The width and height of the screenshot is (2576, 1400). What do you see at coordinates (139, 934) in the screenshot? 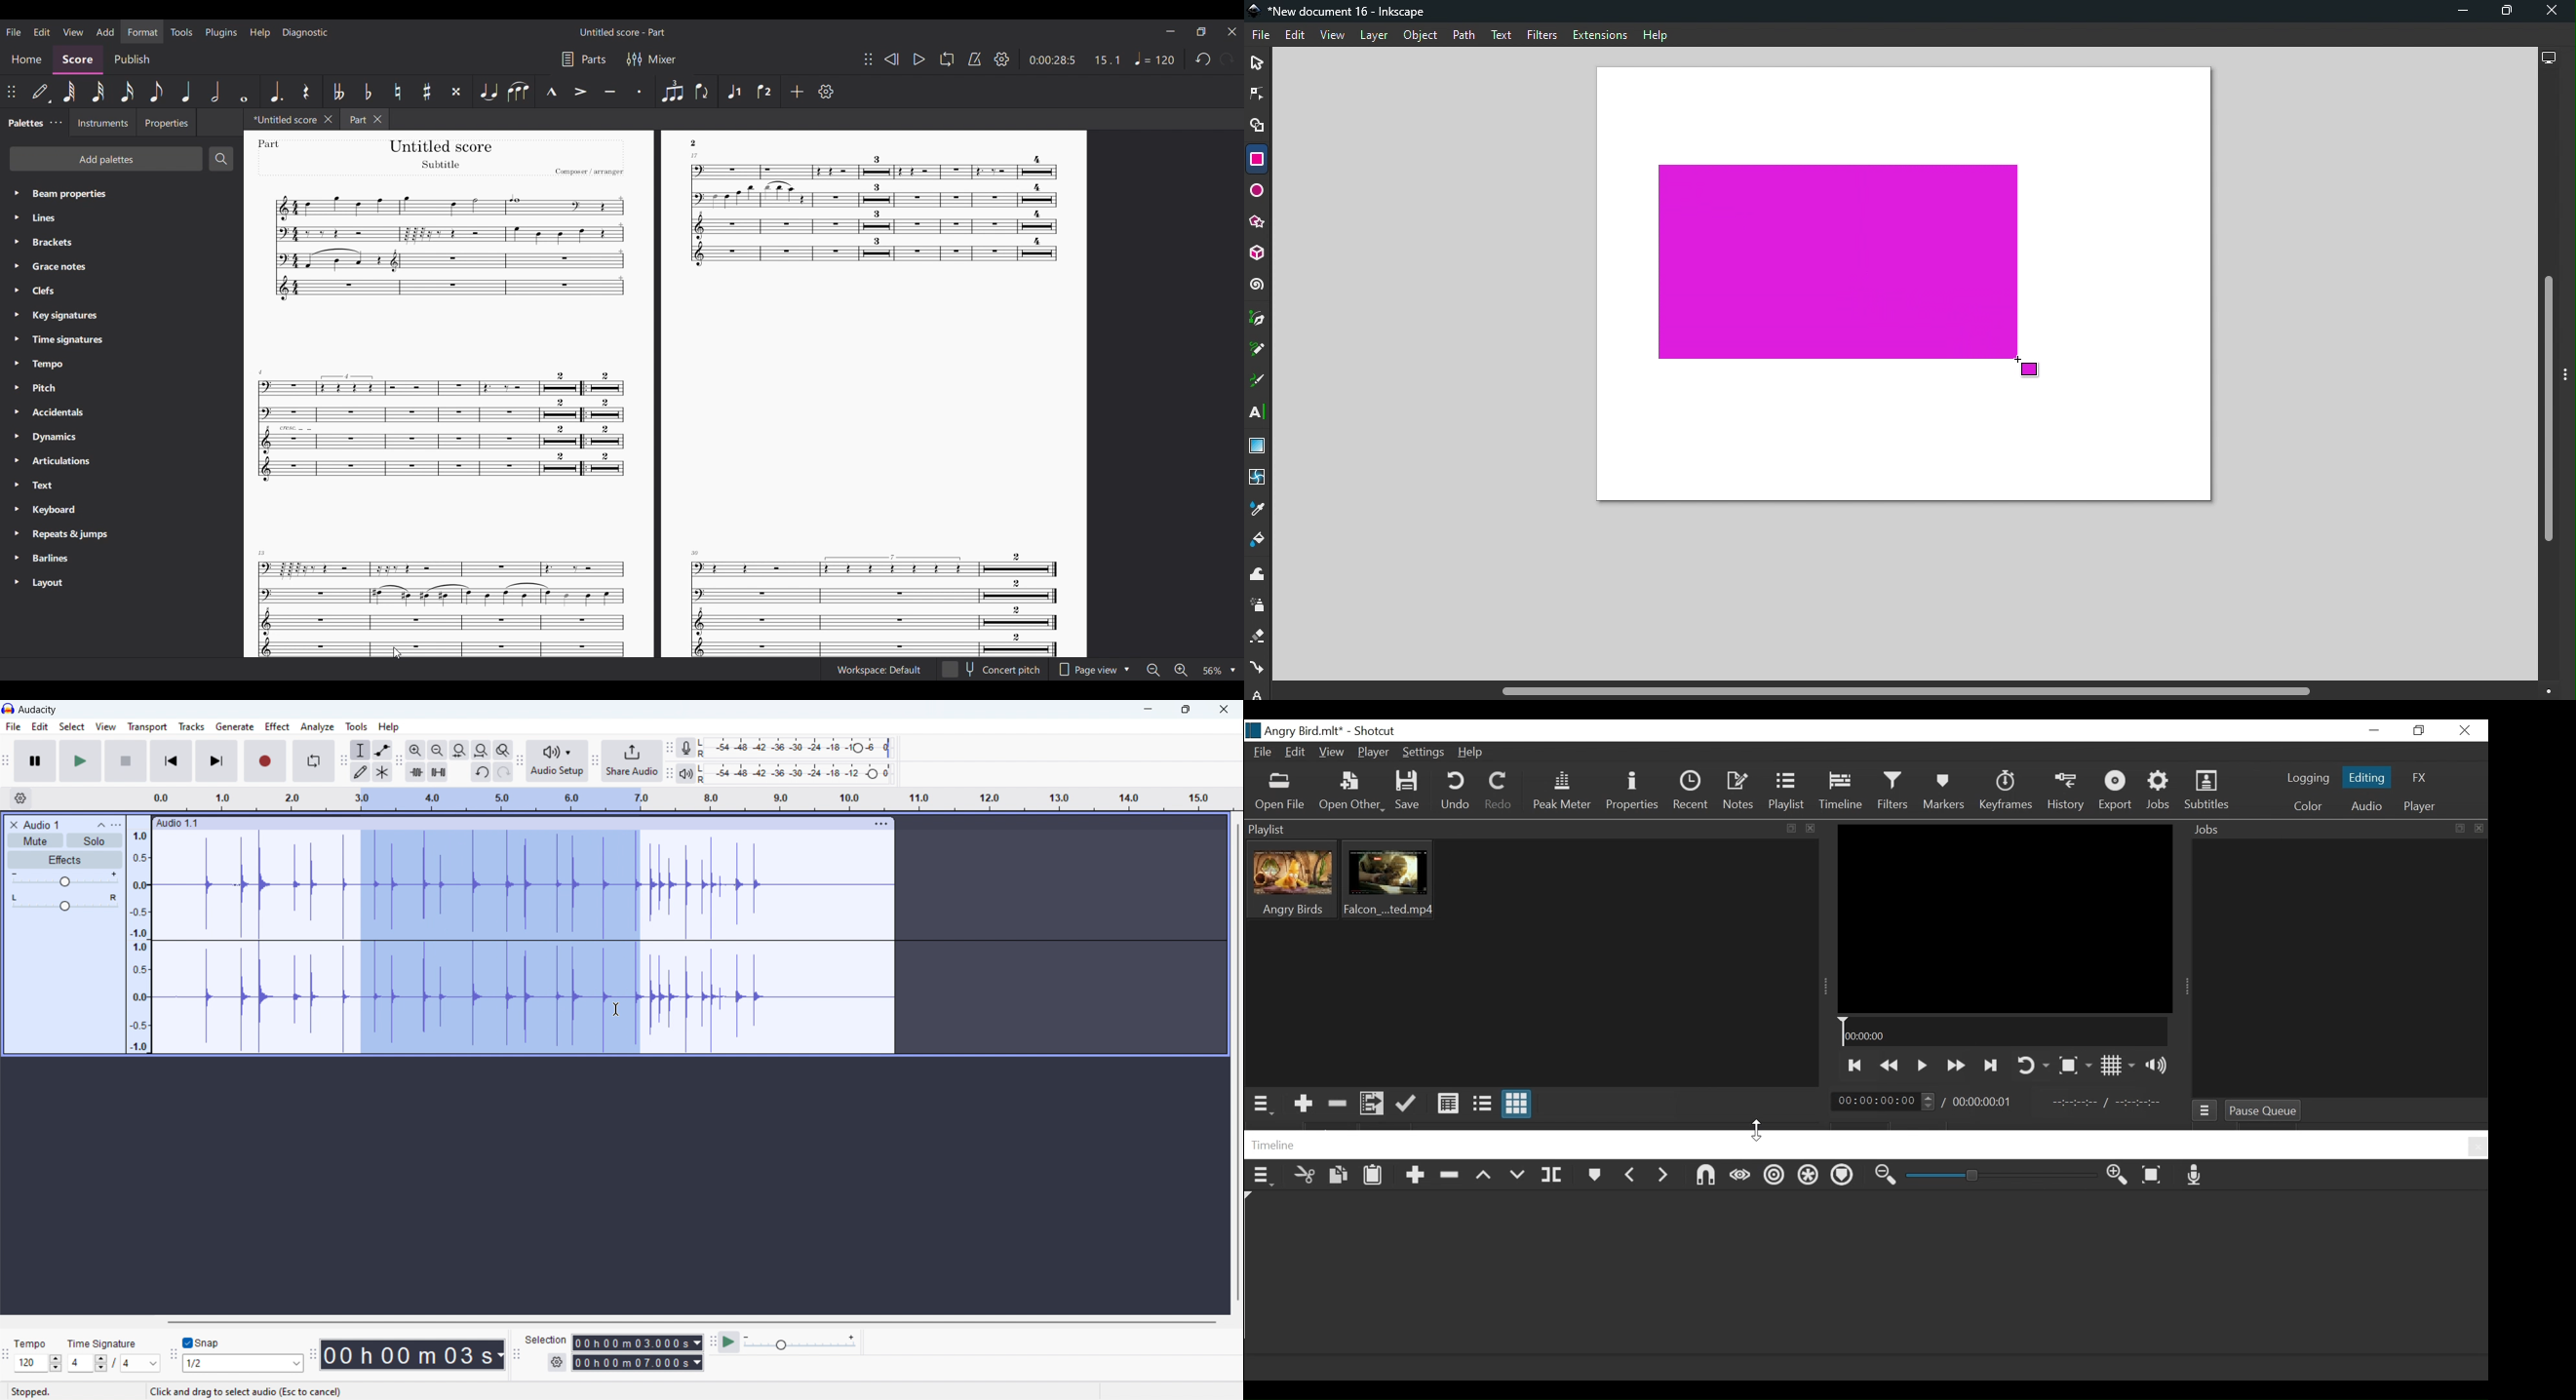
I see `amplitude` at bounding box center [139, 934].